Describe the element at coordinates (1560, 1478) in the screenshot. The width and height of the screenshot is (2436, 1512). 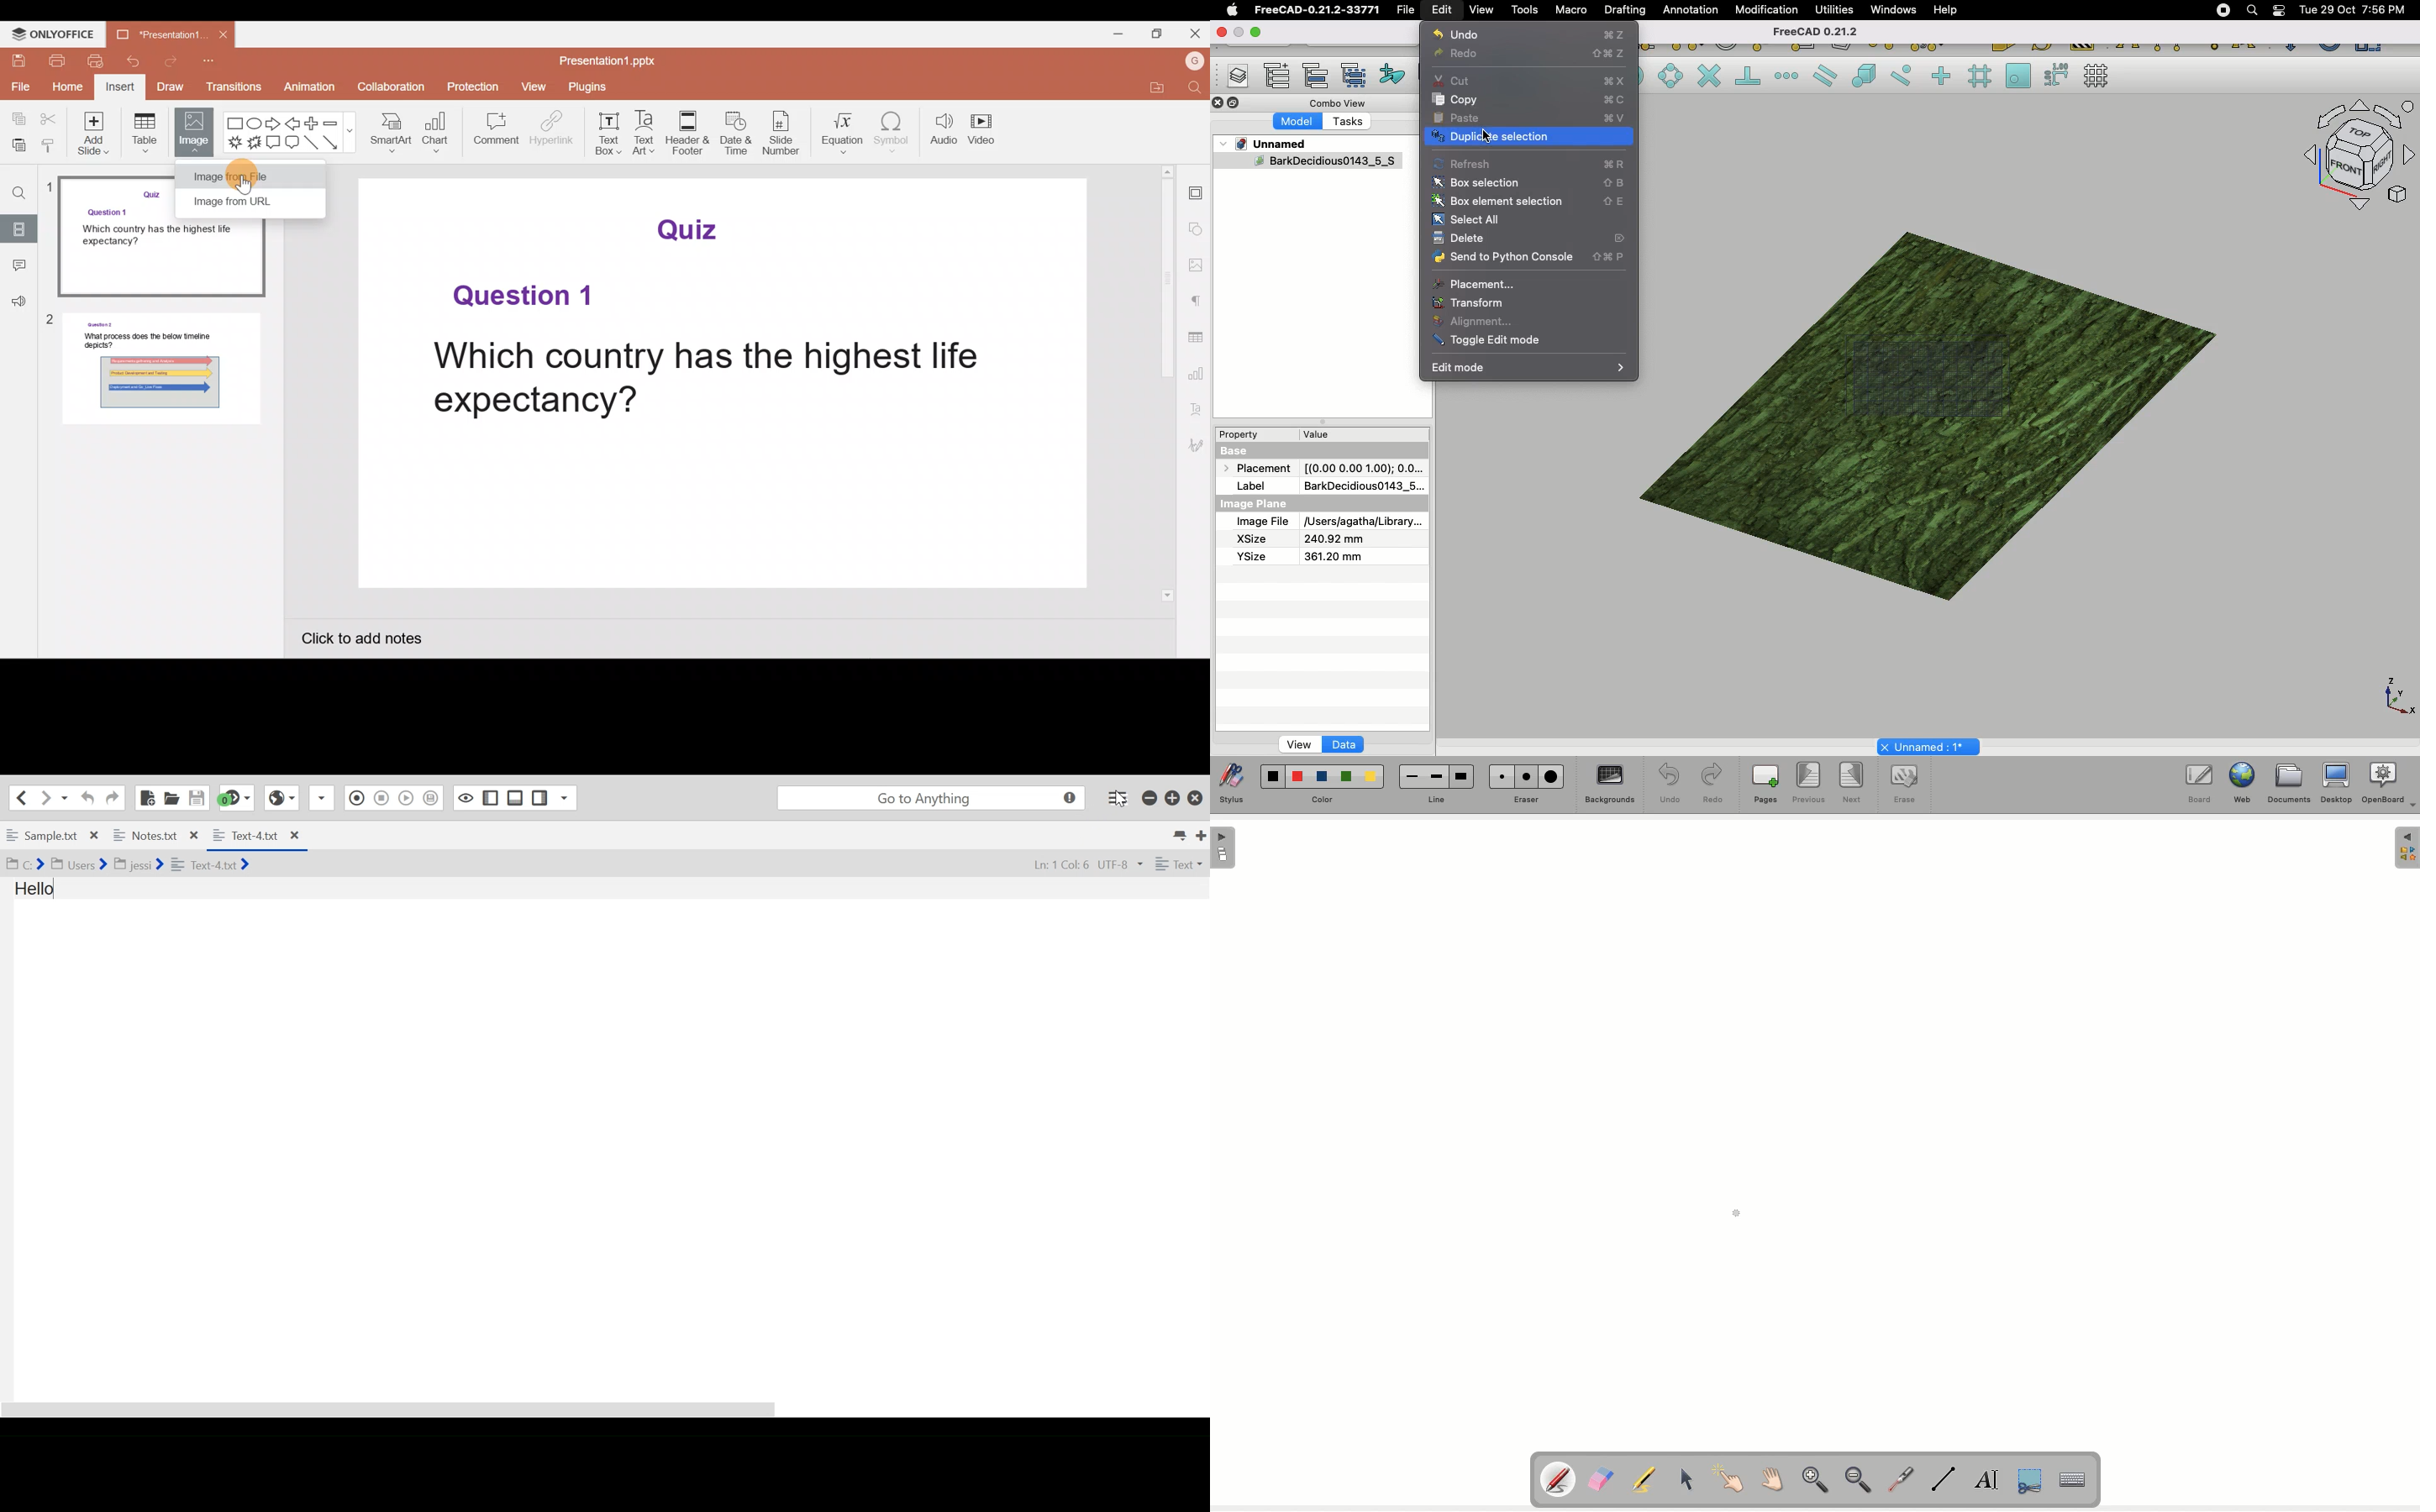
I see `Pen` at that location.